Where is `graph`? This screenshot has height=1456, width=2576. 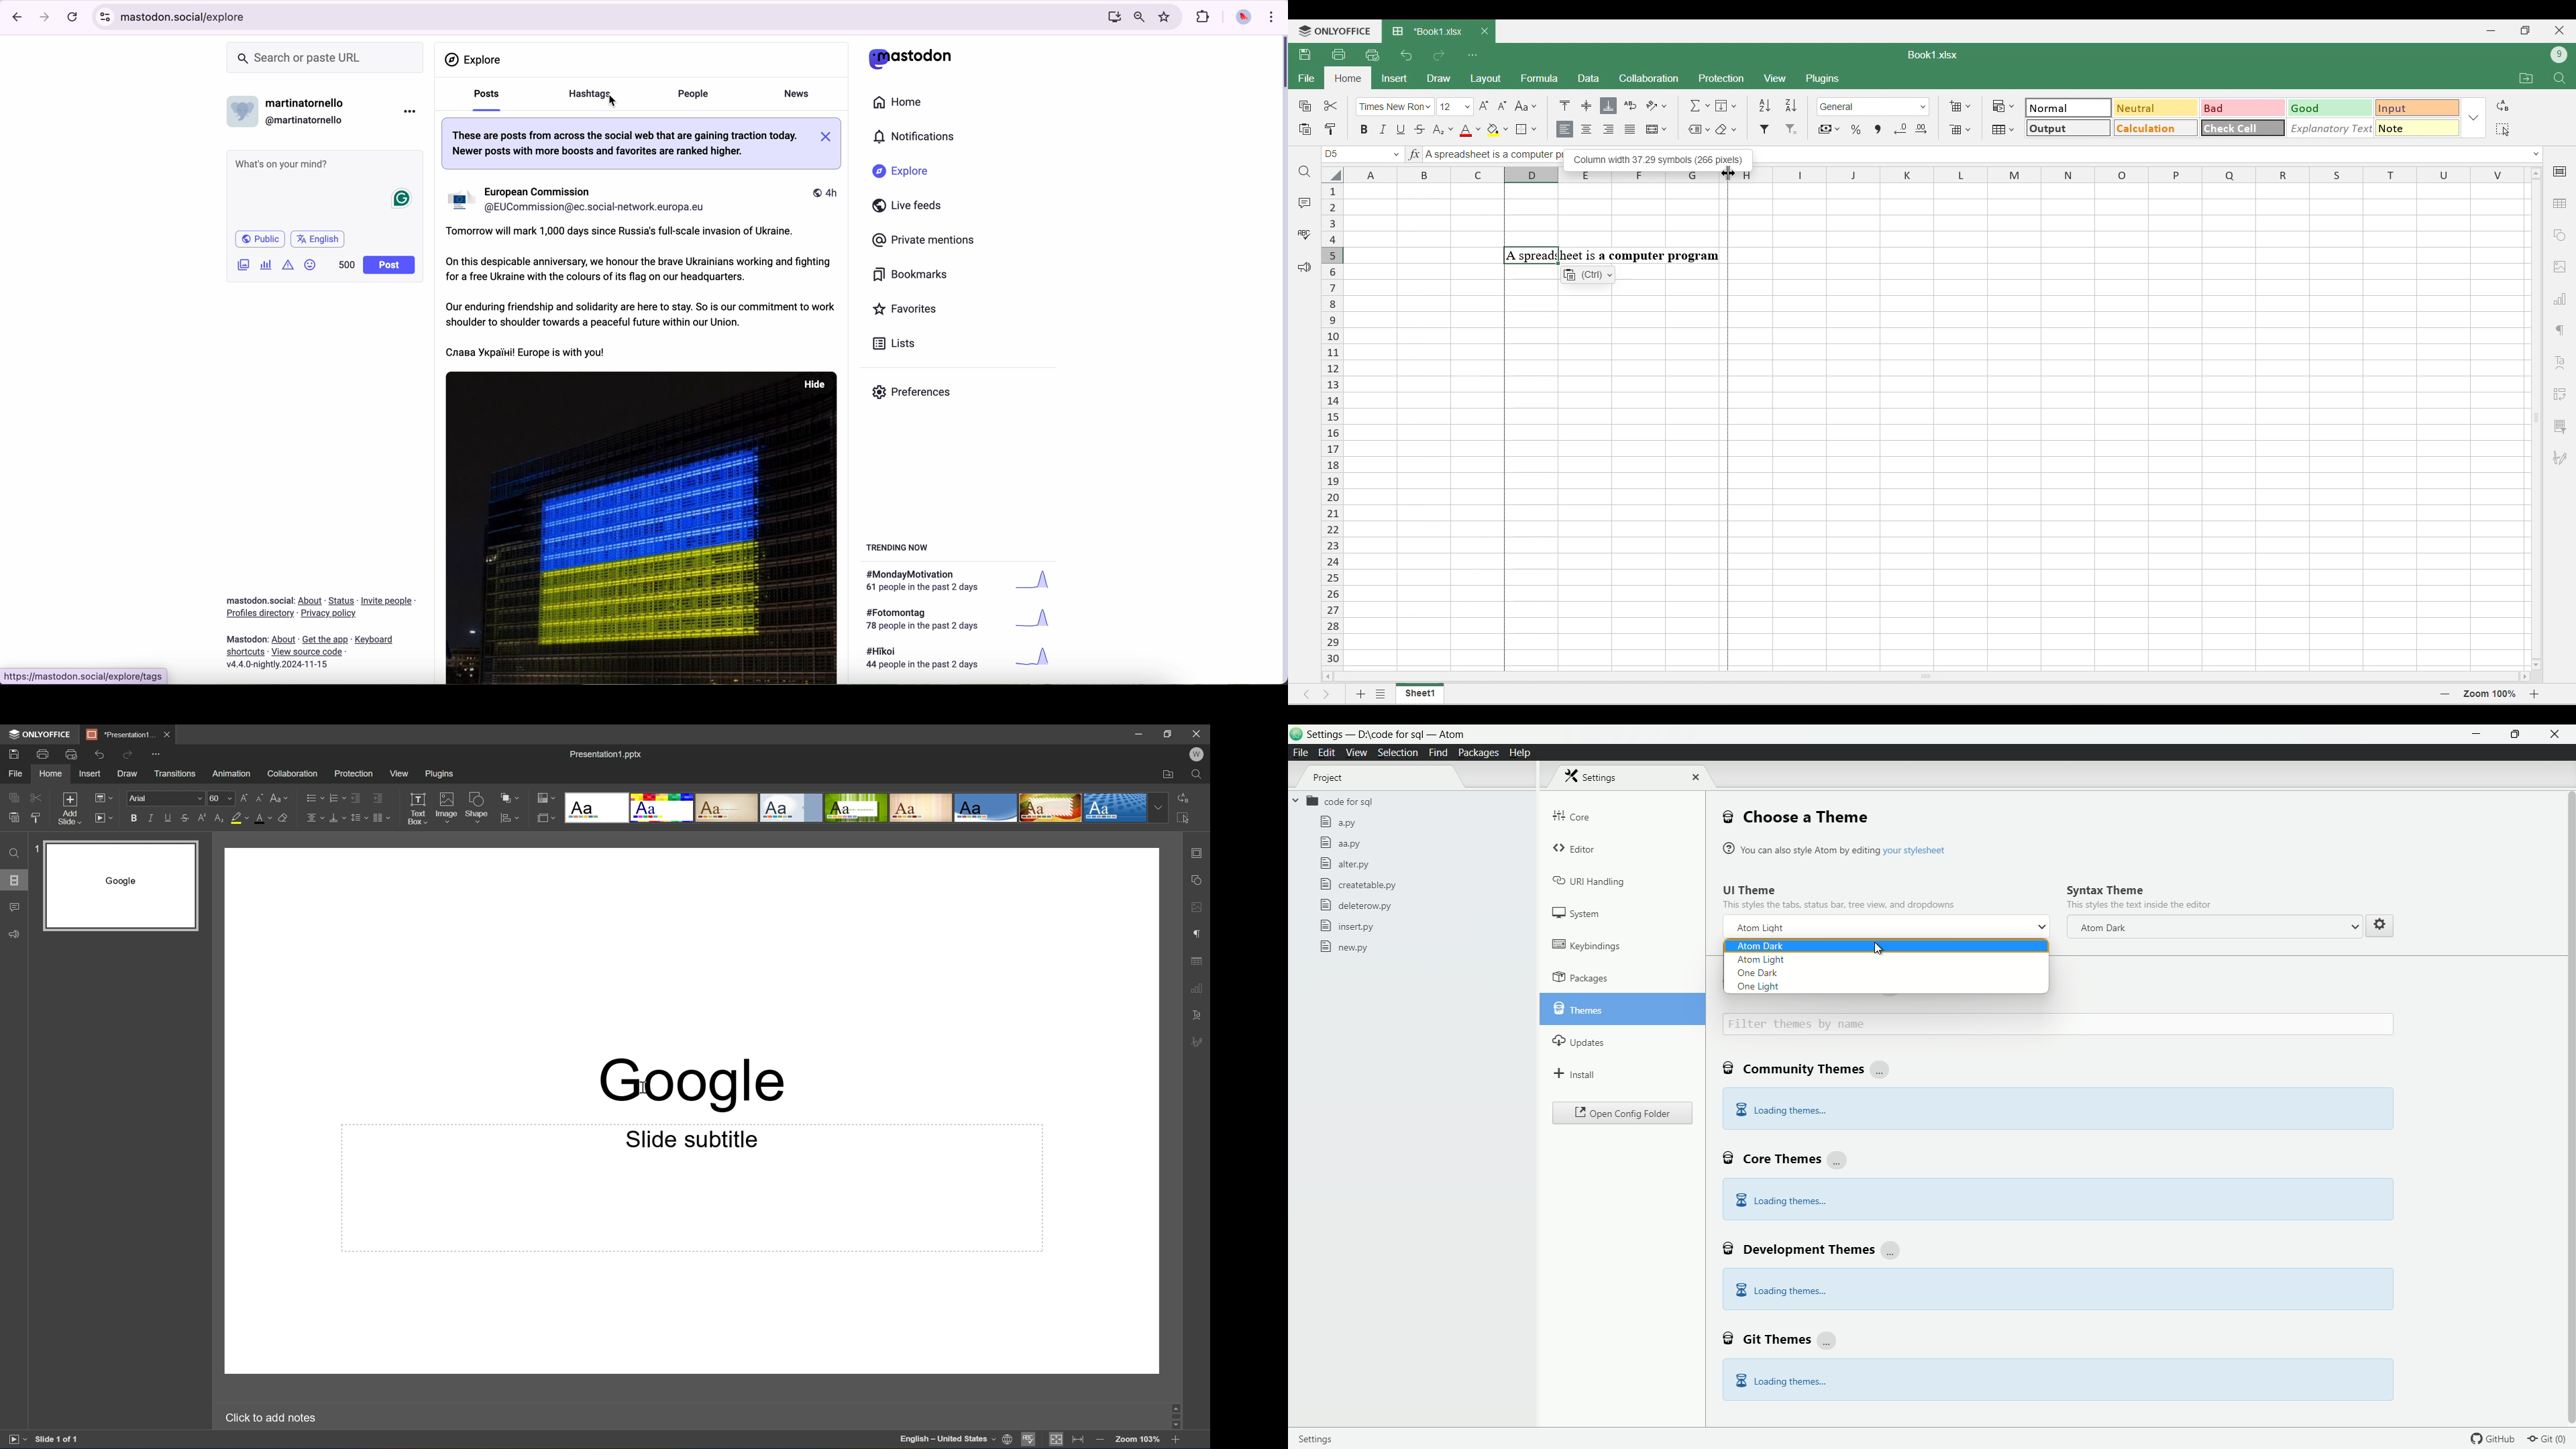 graph is located at coordinates (1040, 583).